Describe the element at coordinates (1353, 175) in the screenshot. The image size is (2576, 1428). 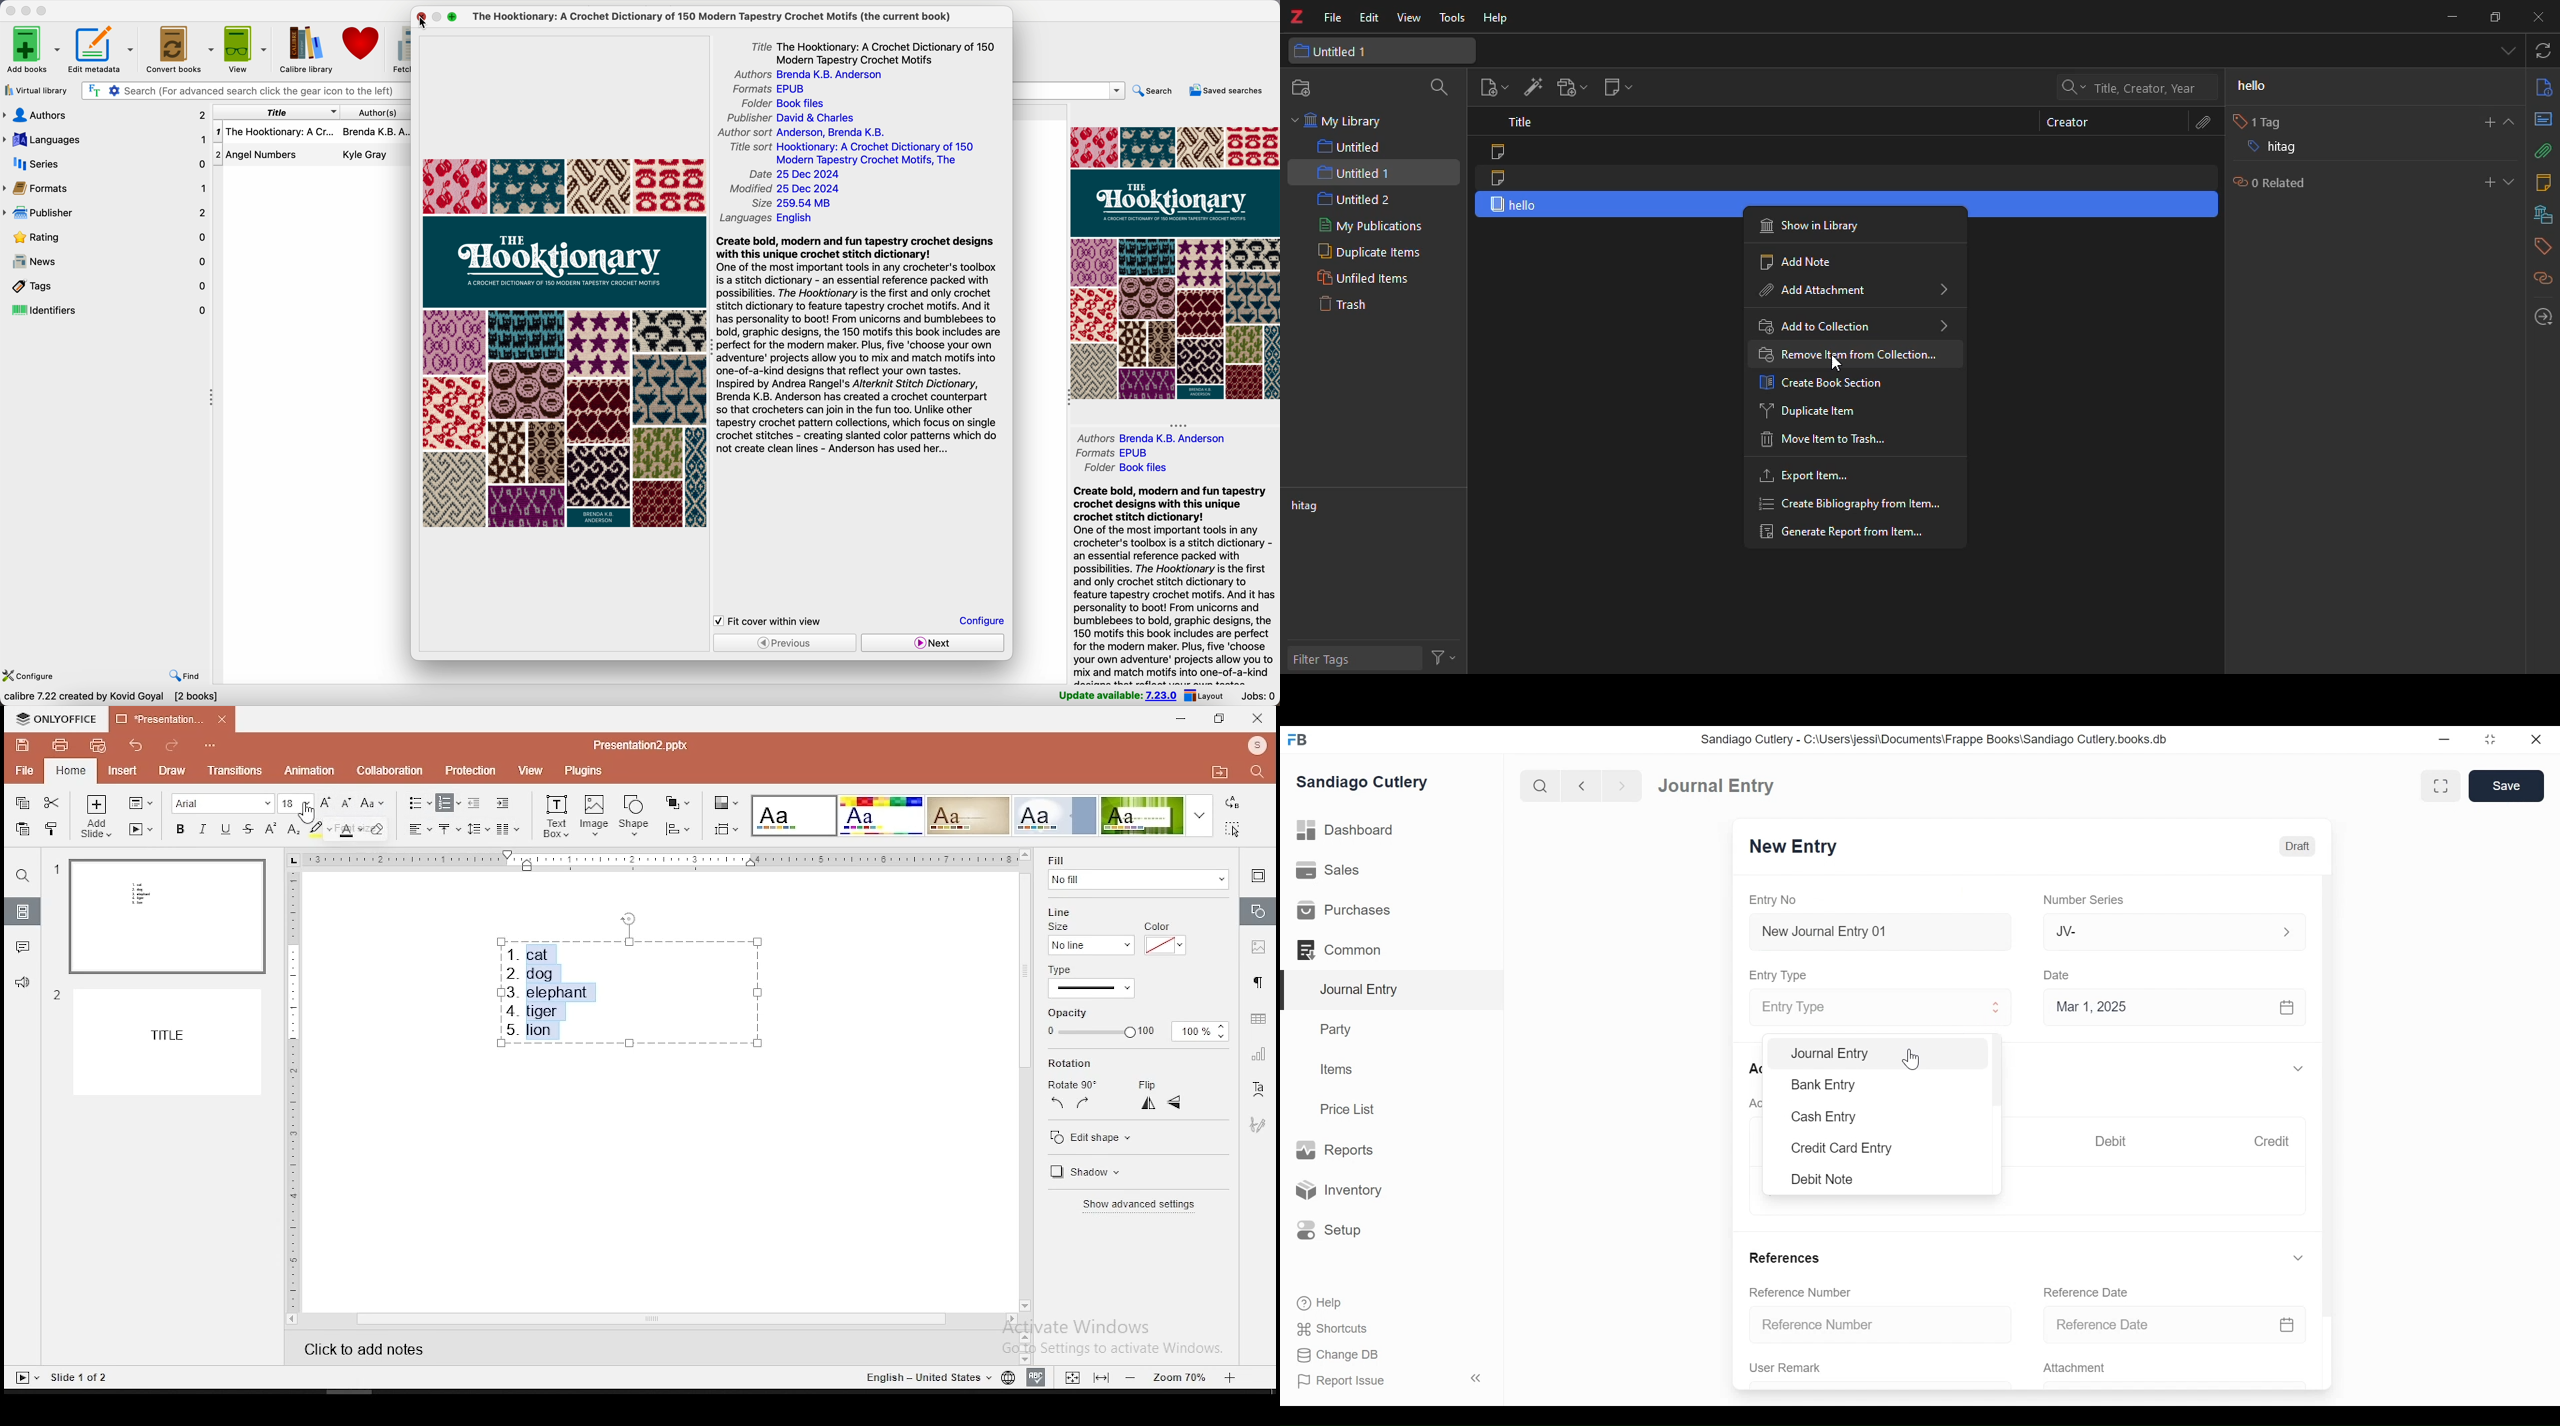
I see `untitled 1` at that location.